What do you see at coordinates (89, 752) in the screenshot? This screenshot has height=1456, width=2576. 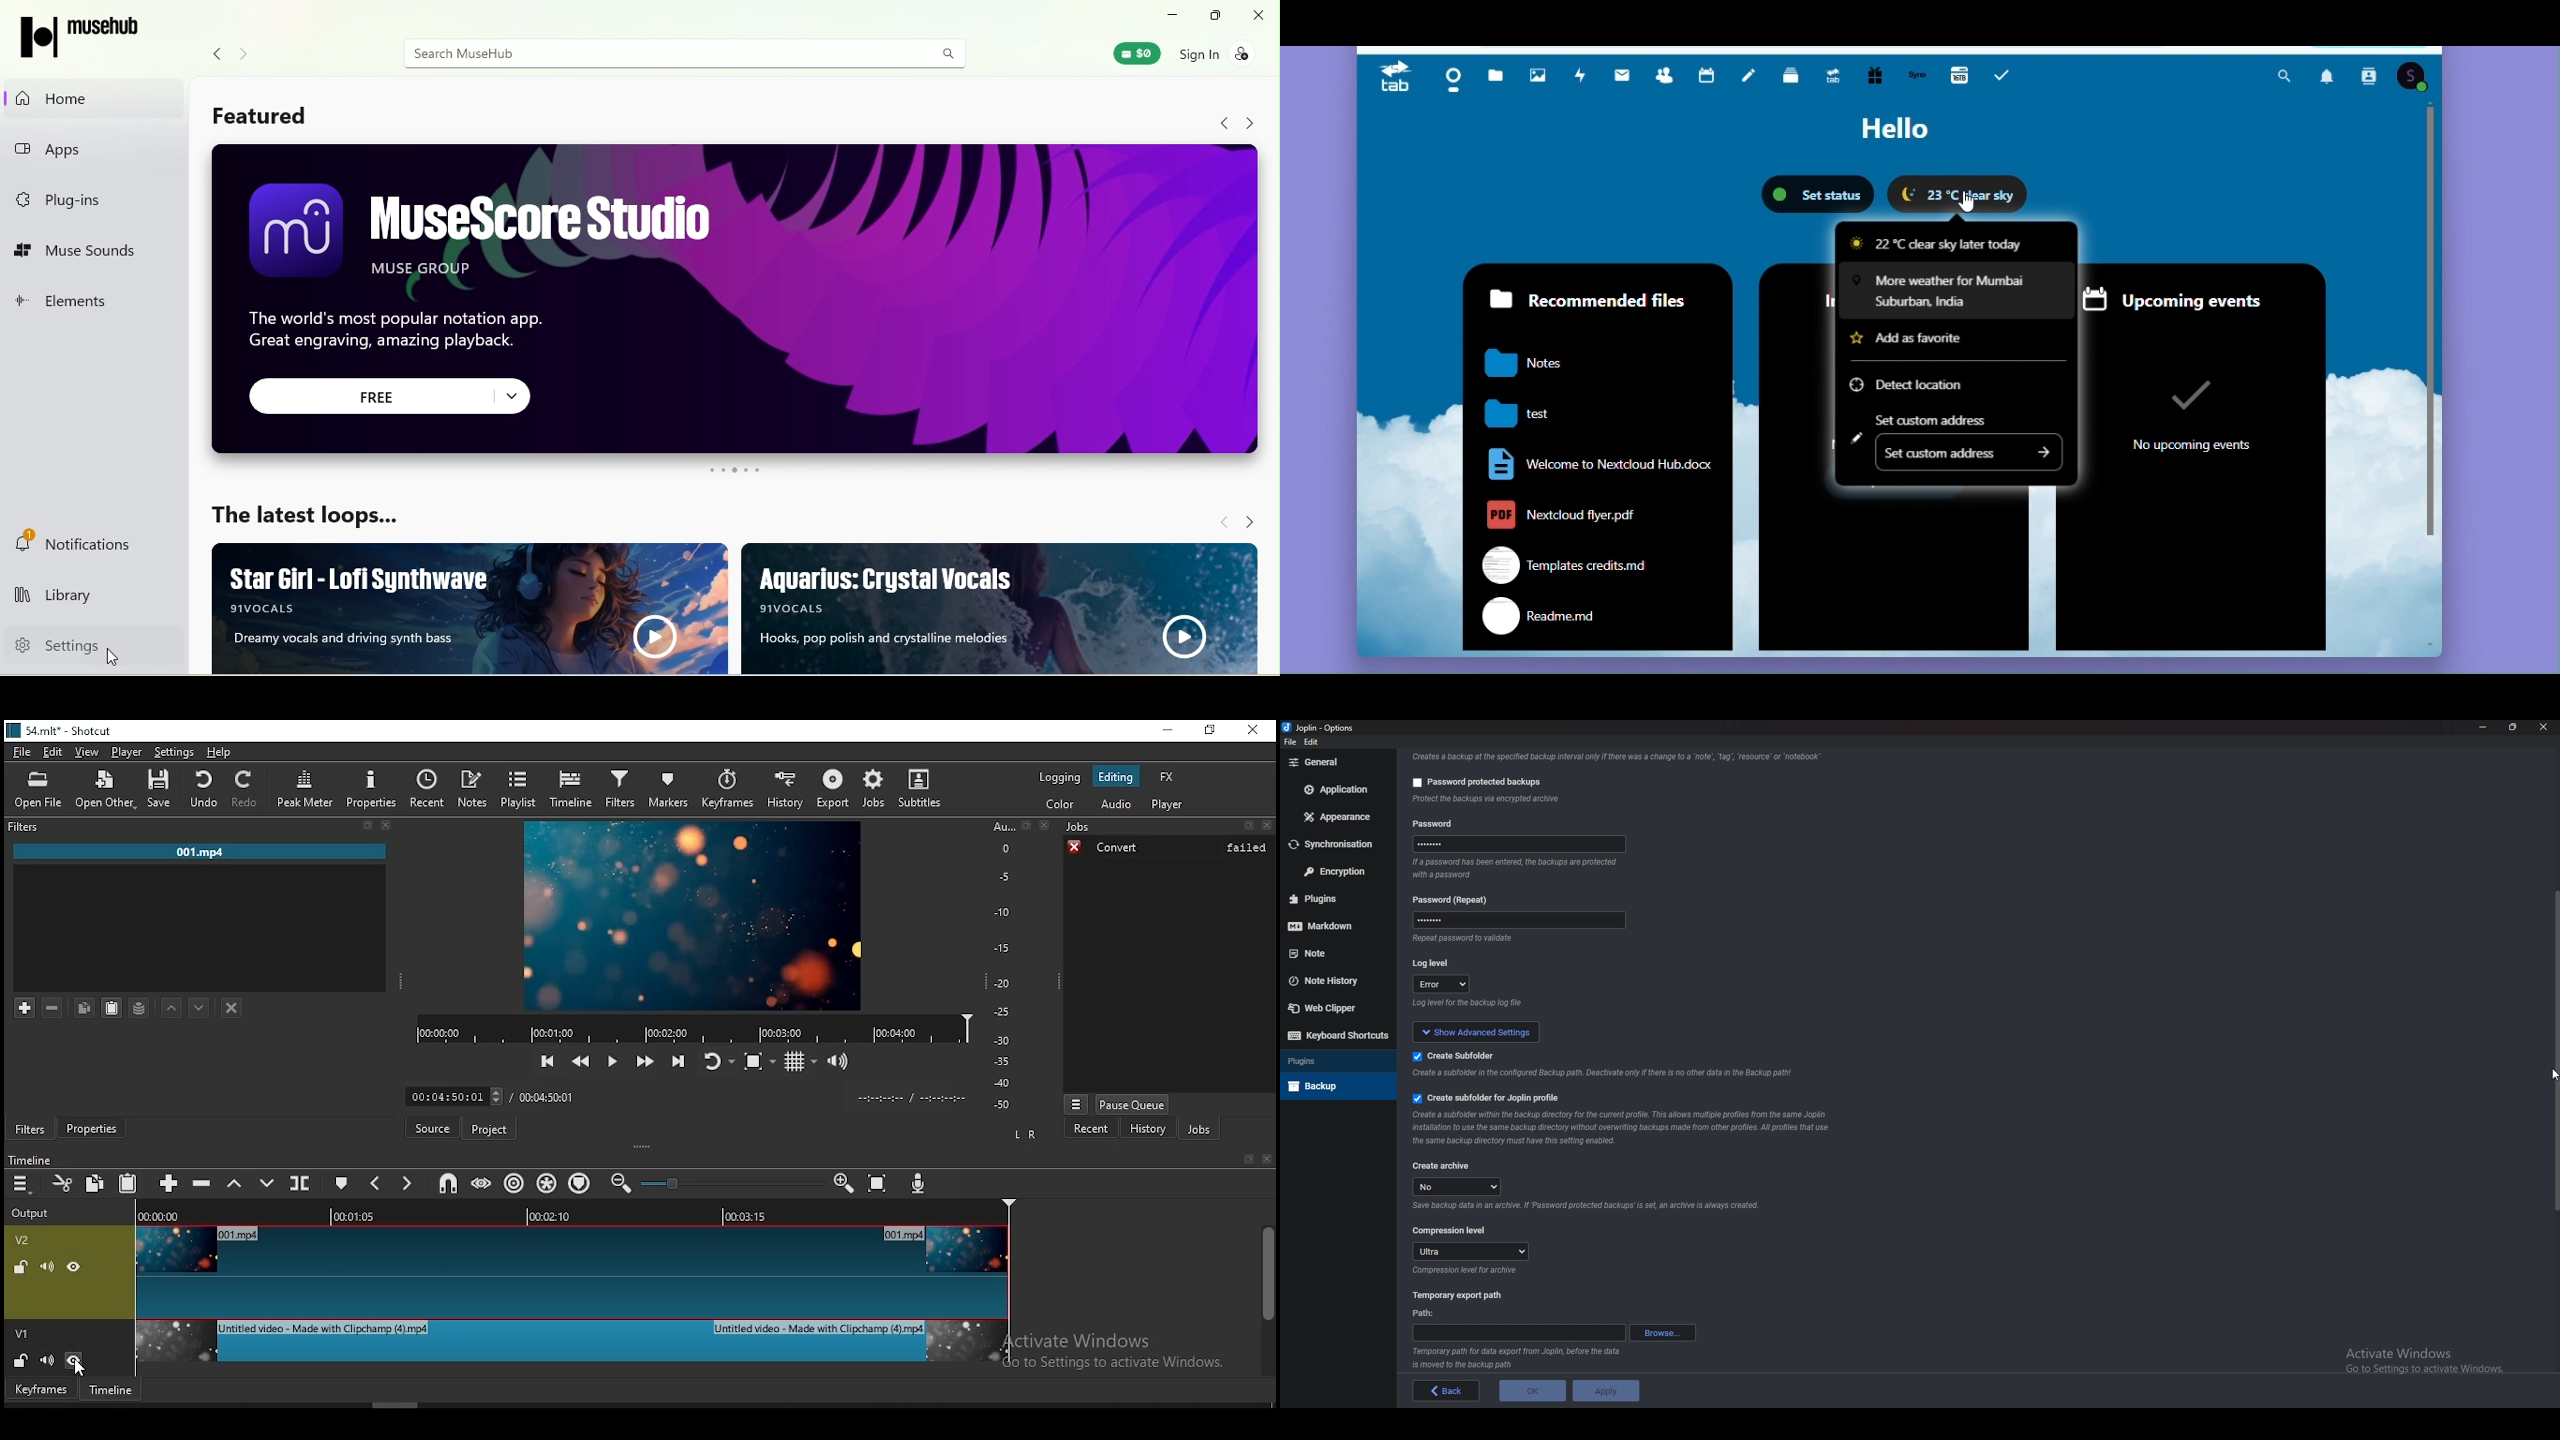 I see `view` at bounding box center [89, 752].